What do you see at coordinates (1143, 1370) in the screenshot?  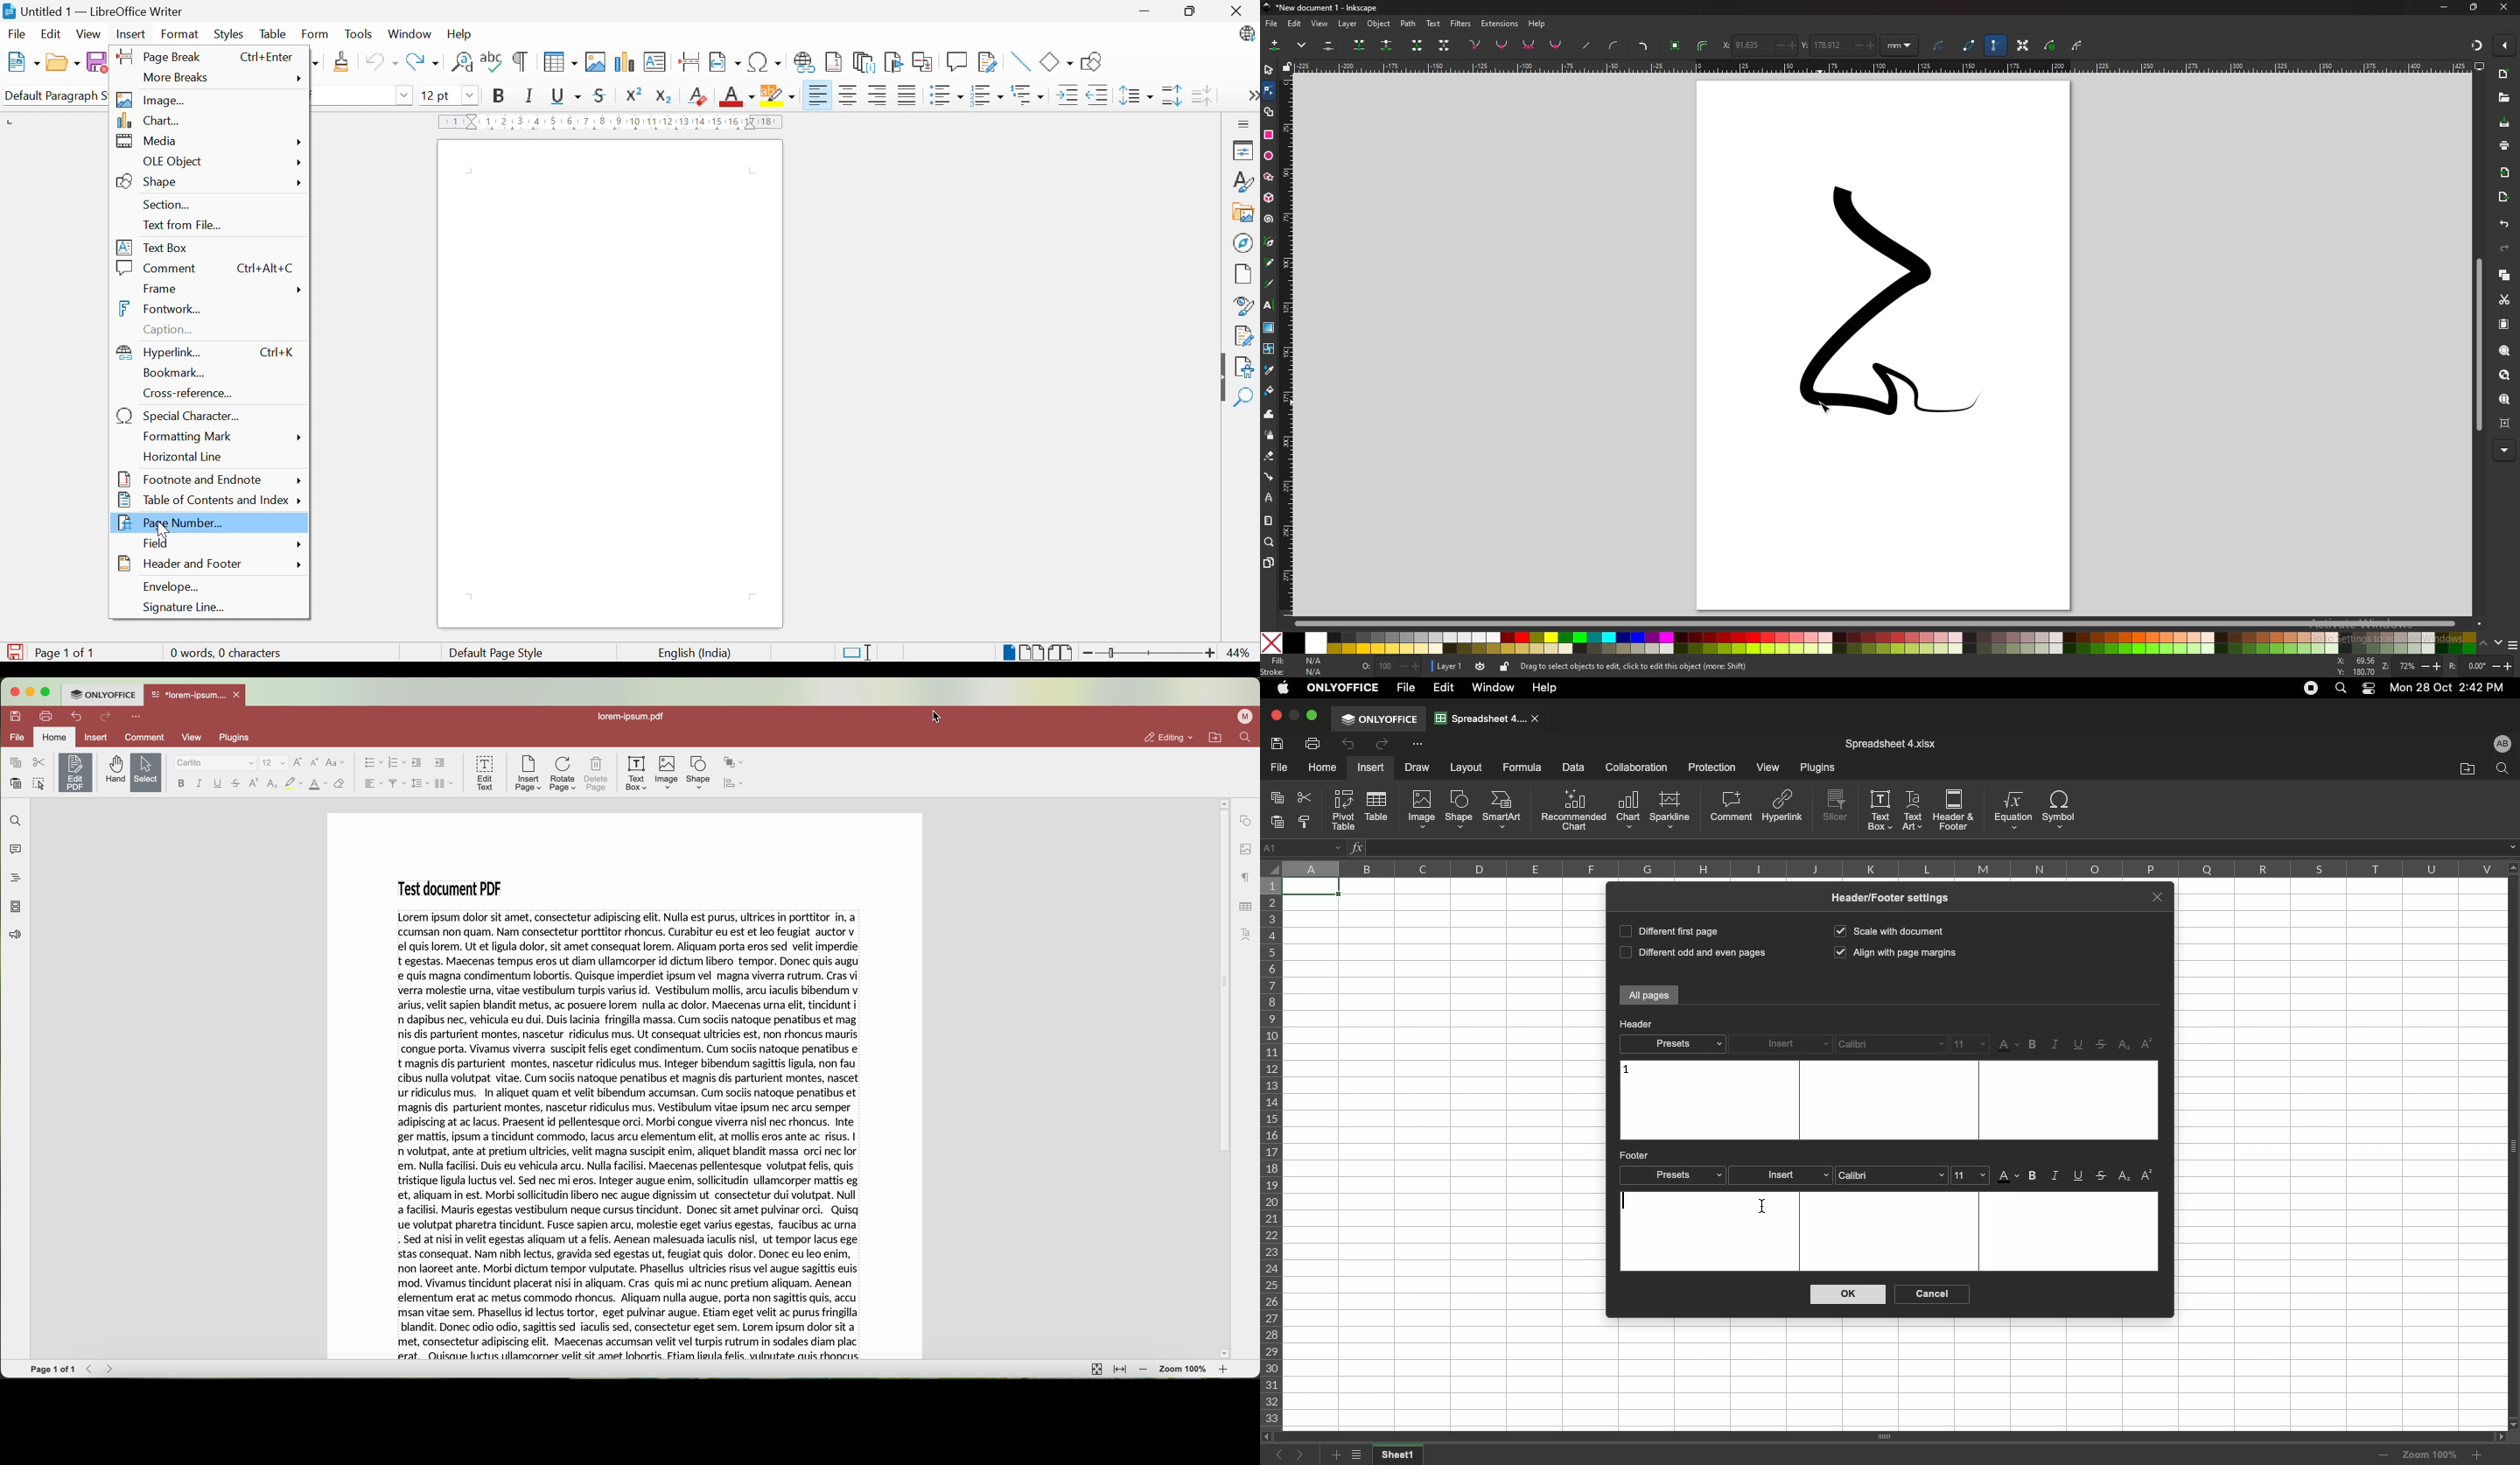 I see `zoom out` at bounding box center [1143, 1370].